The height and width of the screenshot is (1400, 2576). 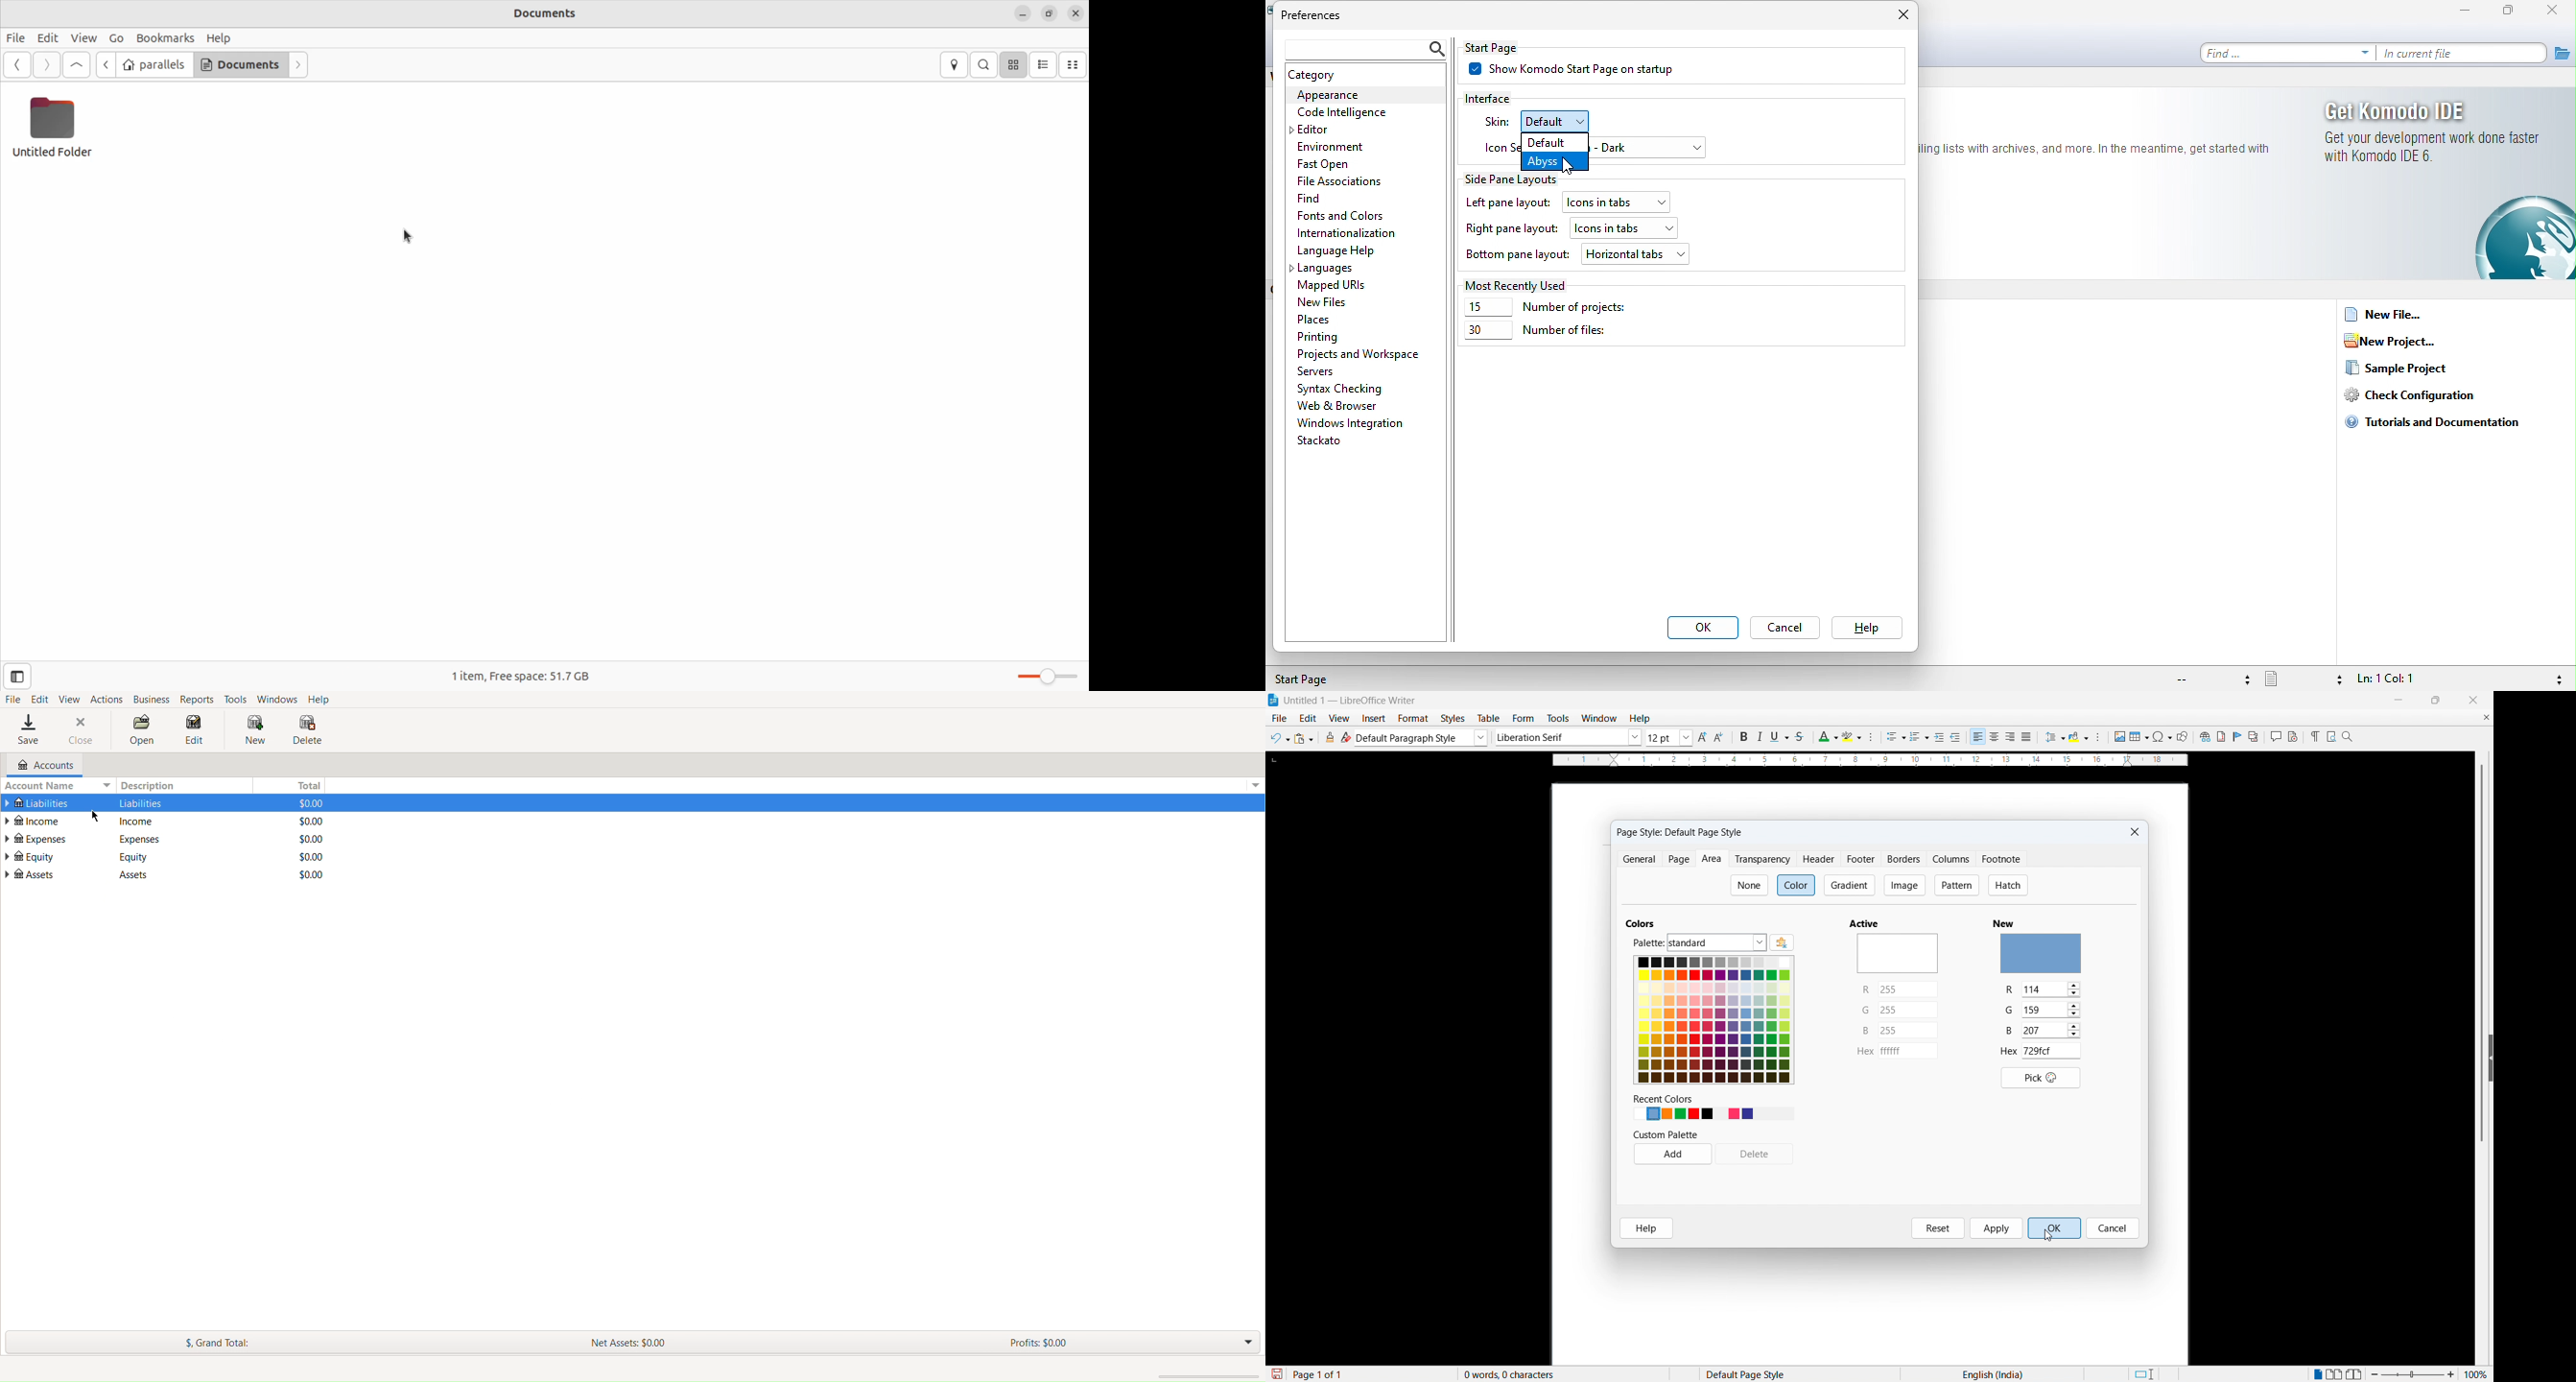 What do you see at coordinates (1510, 1374) in the screenshot?
I see `0 words, 0 characters` at bounding box center [1510, 1374].